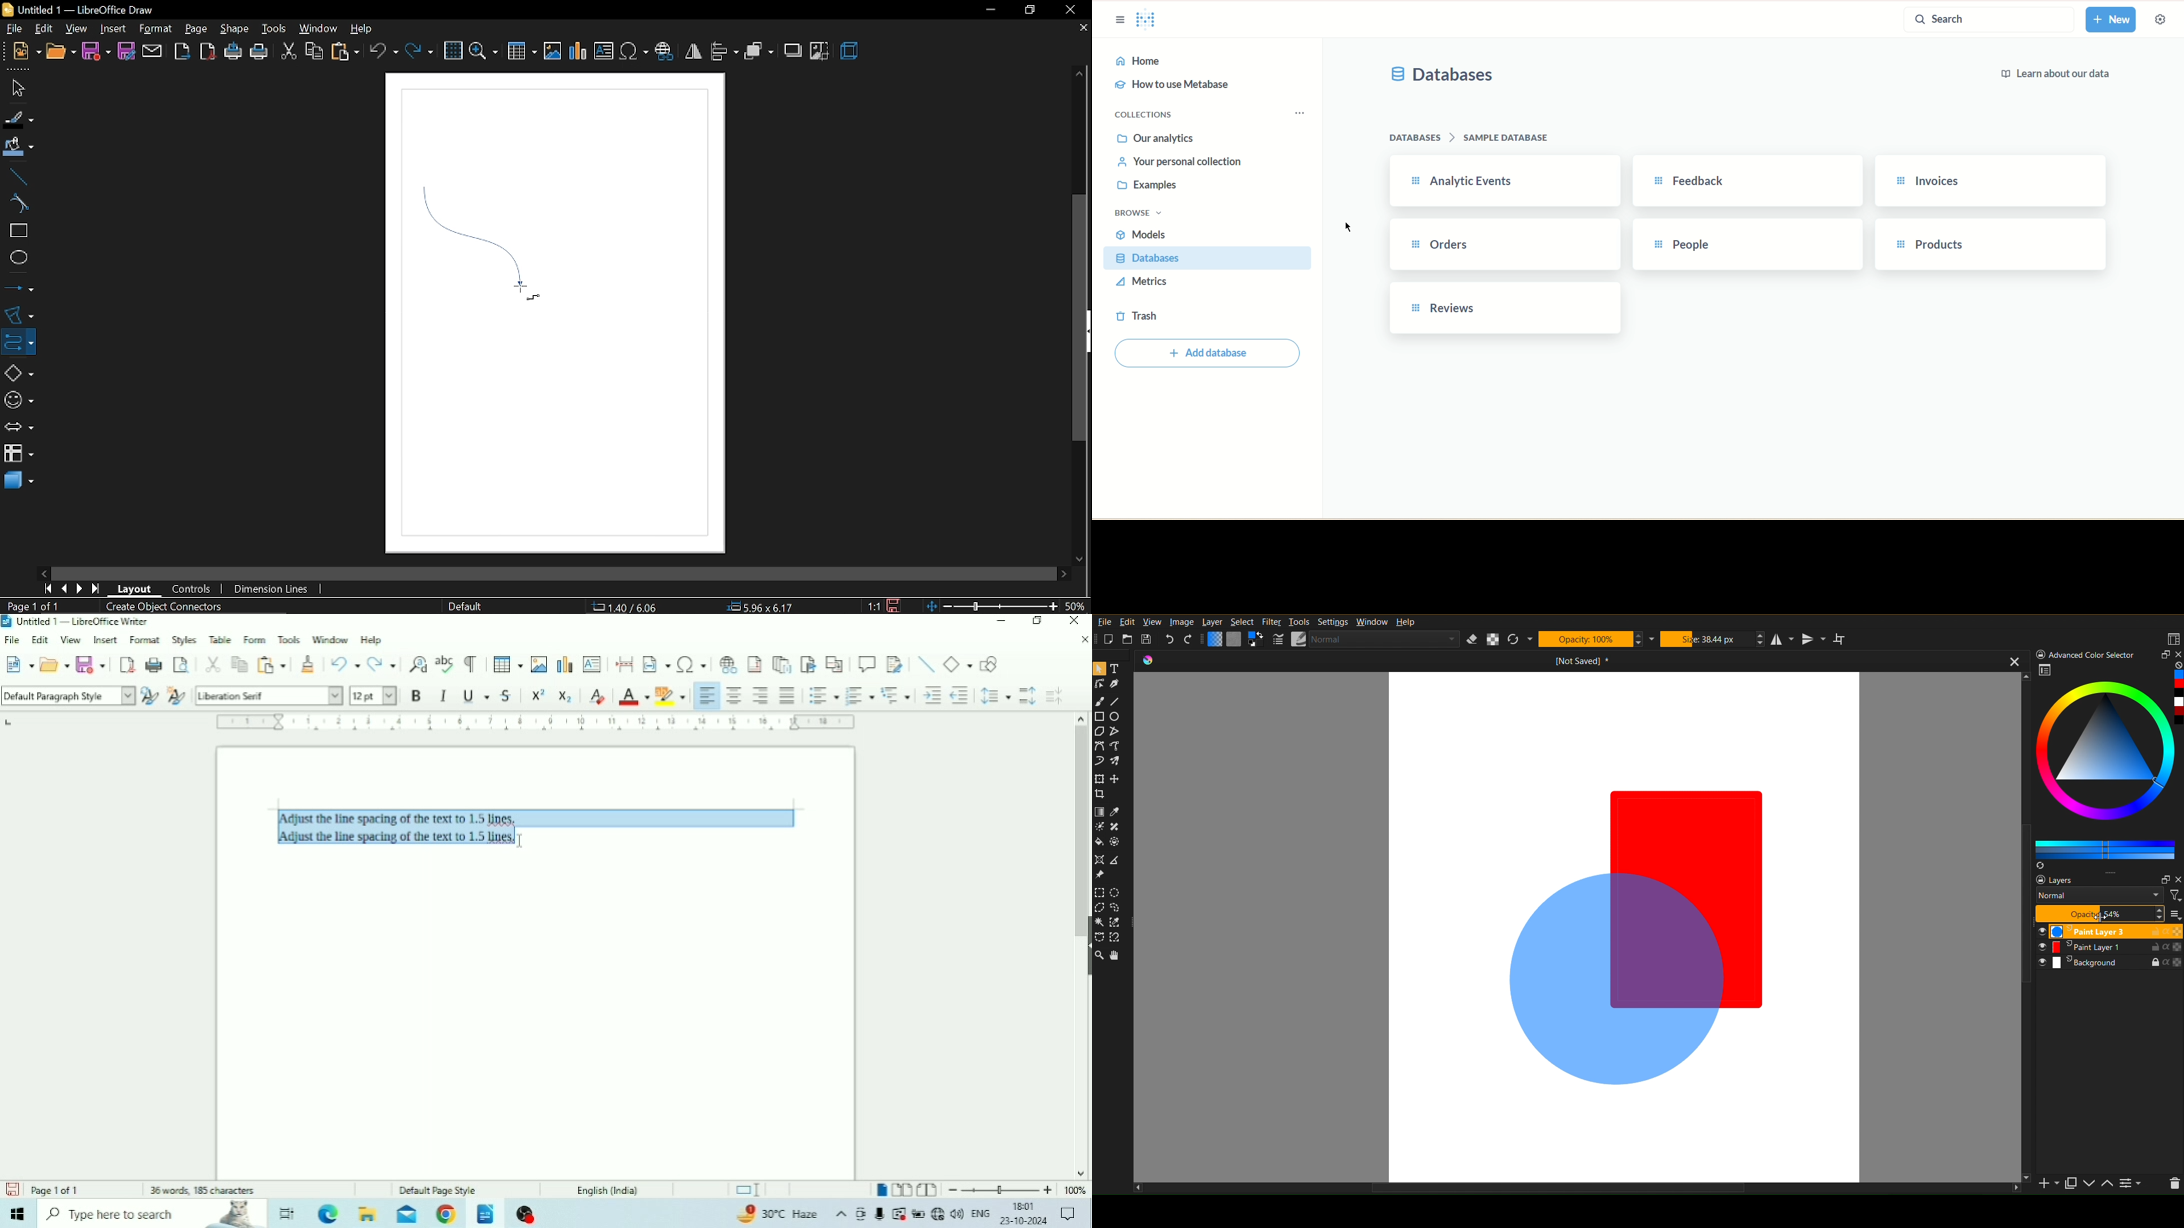 The image size is (2184, 1232). I want to click on Curve Tool, so click(1099, 762).